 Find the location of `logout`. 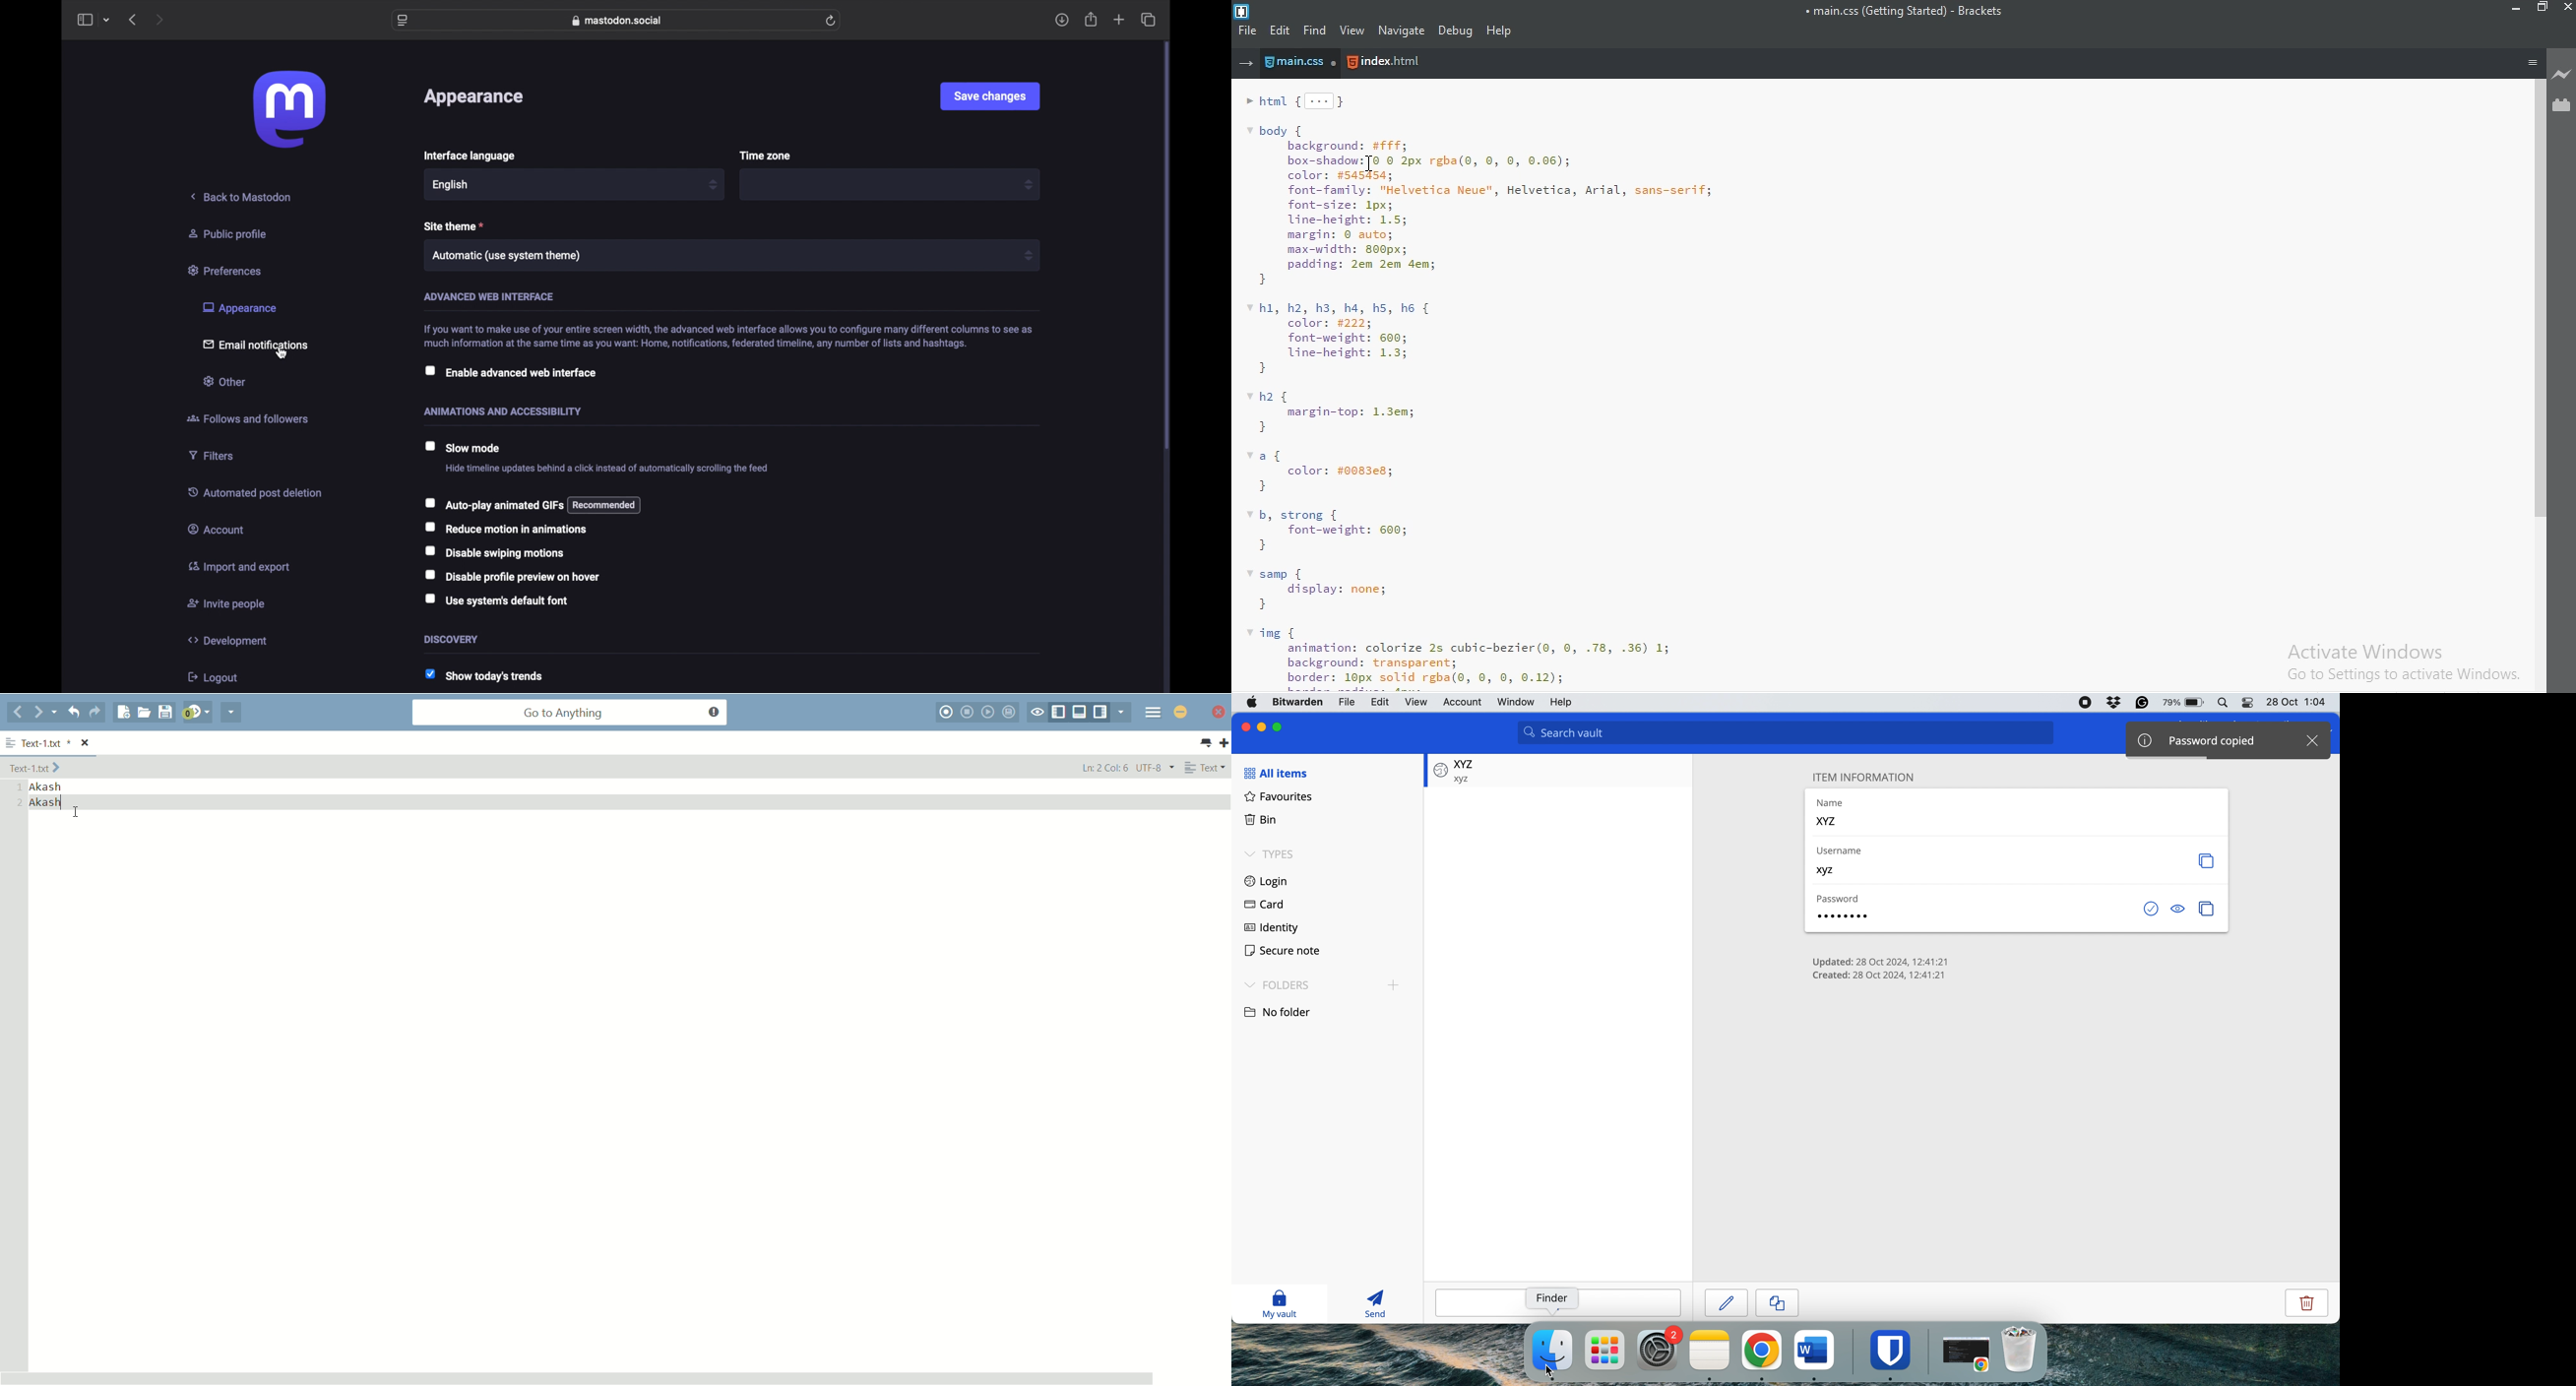

logout is located at coordinates (212, 677).